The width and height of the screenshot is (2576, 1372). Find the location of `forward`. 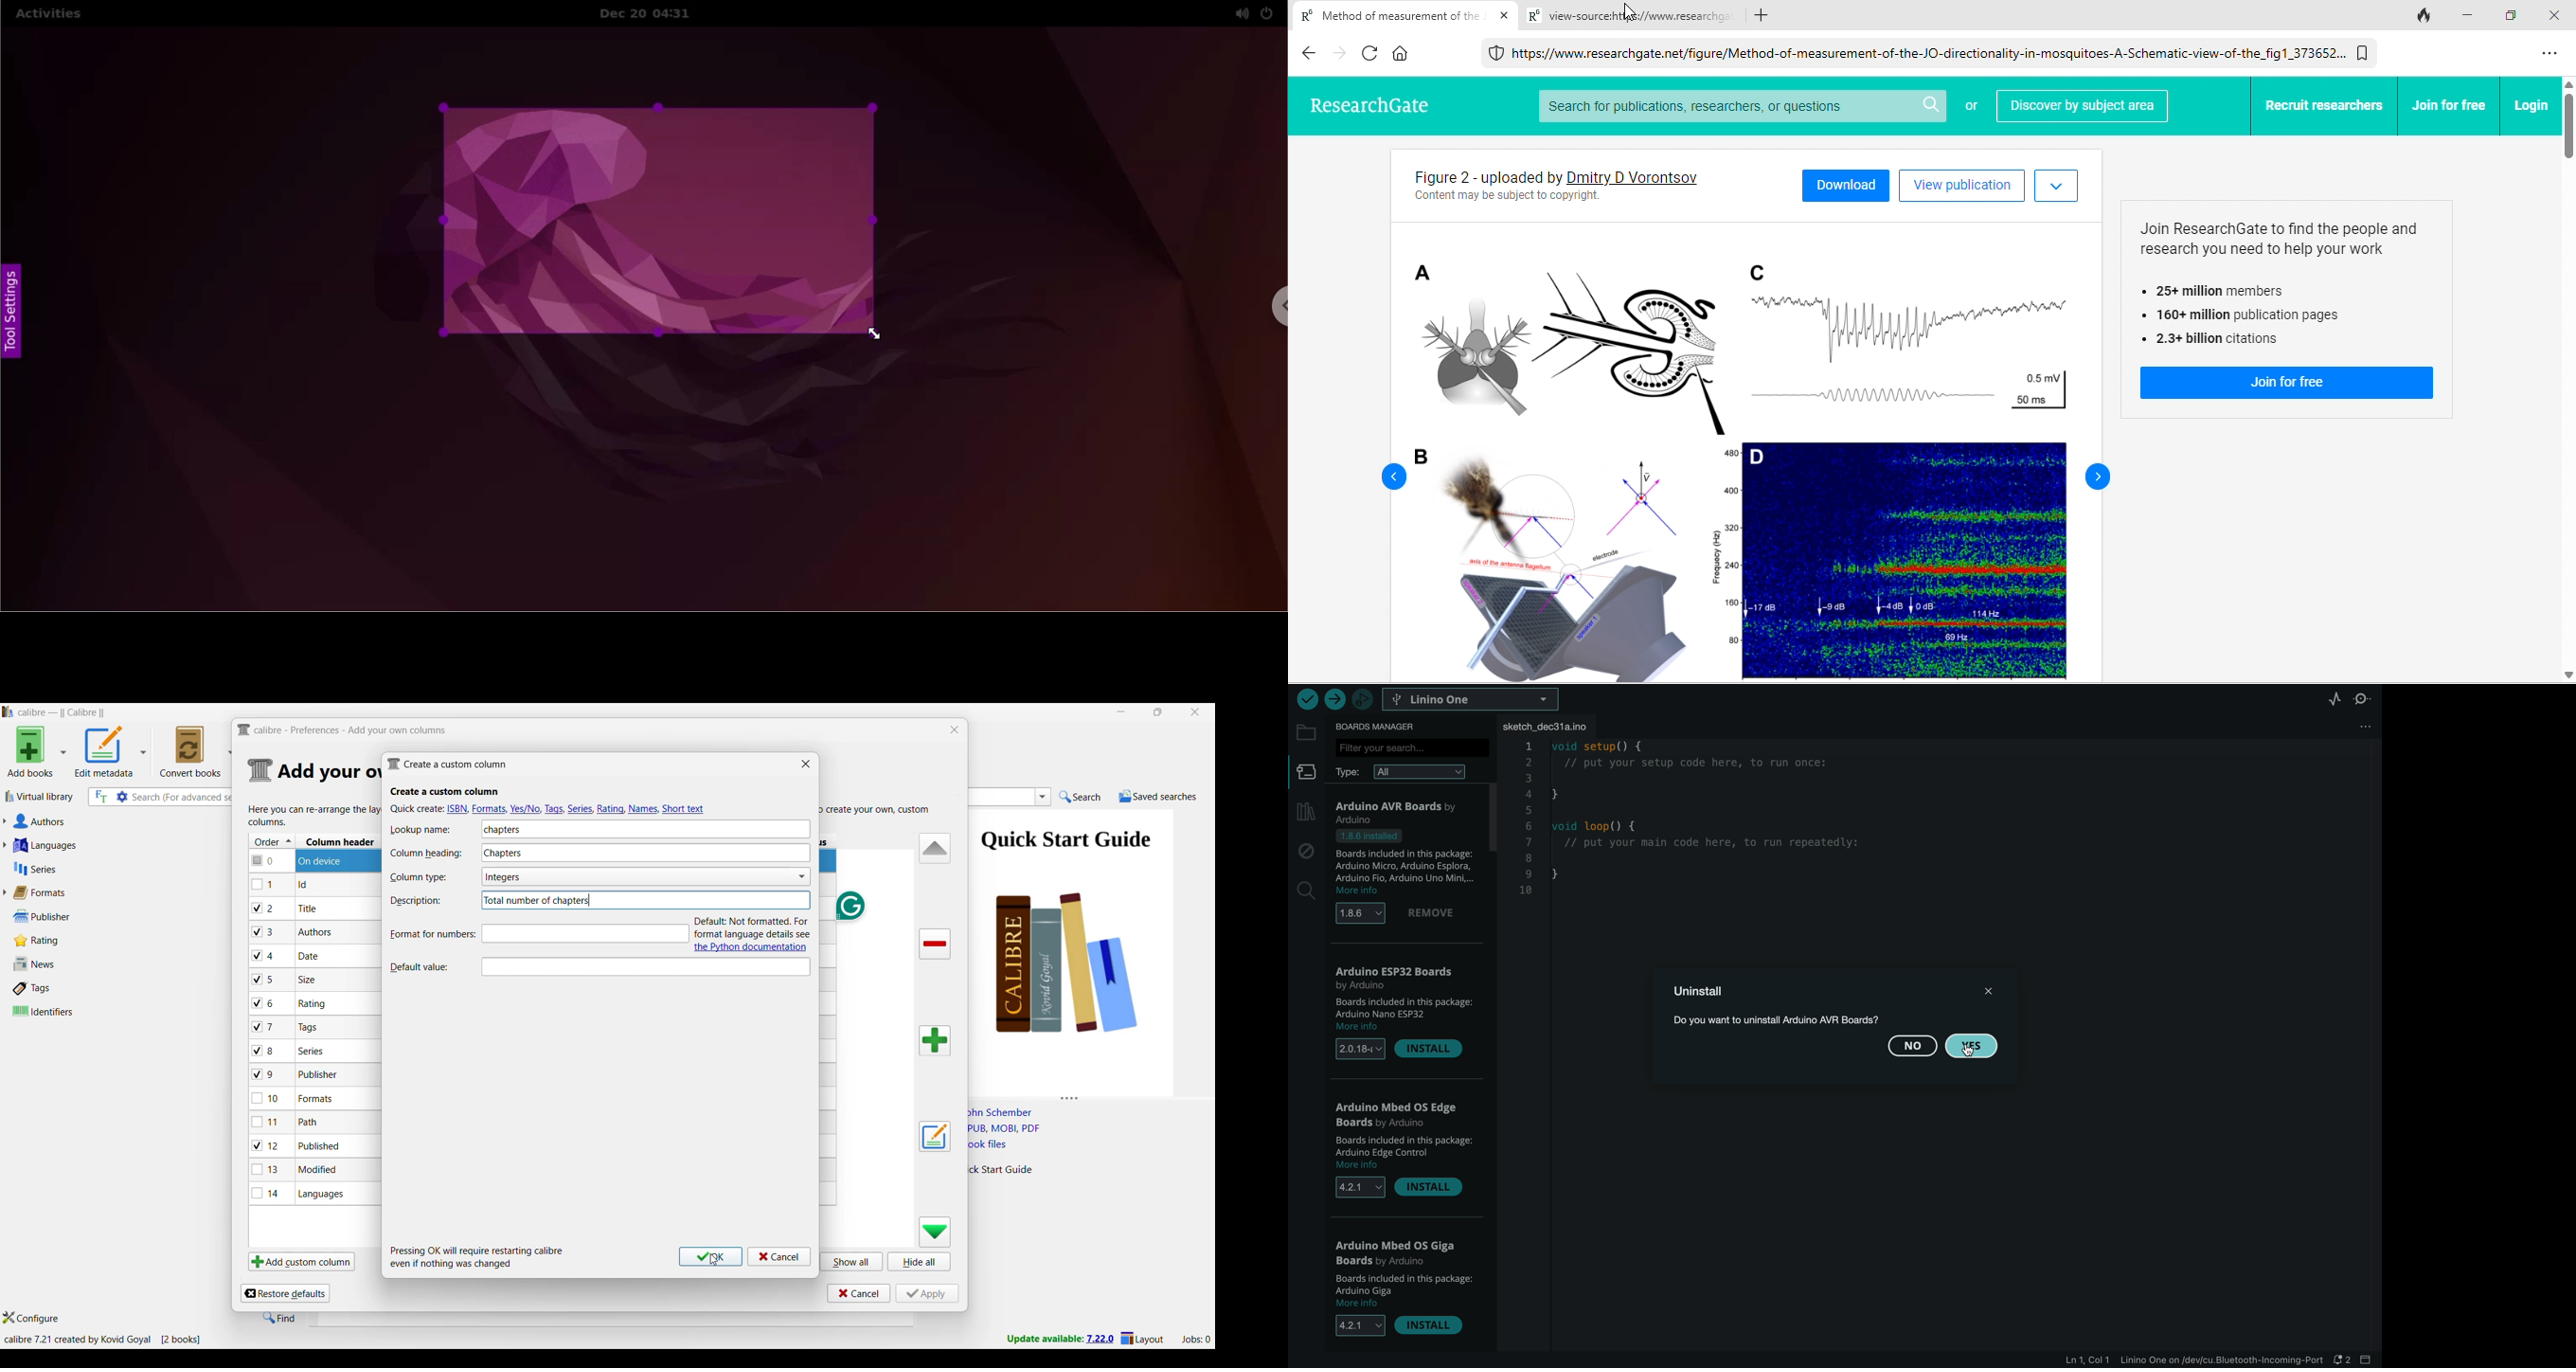

forward is located at coordinates (1340, 55).